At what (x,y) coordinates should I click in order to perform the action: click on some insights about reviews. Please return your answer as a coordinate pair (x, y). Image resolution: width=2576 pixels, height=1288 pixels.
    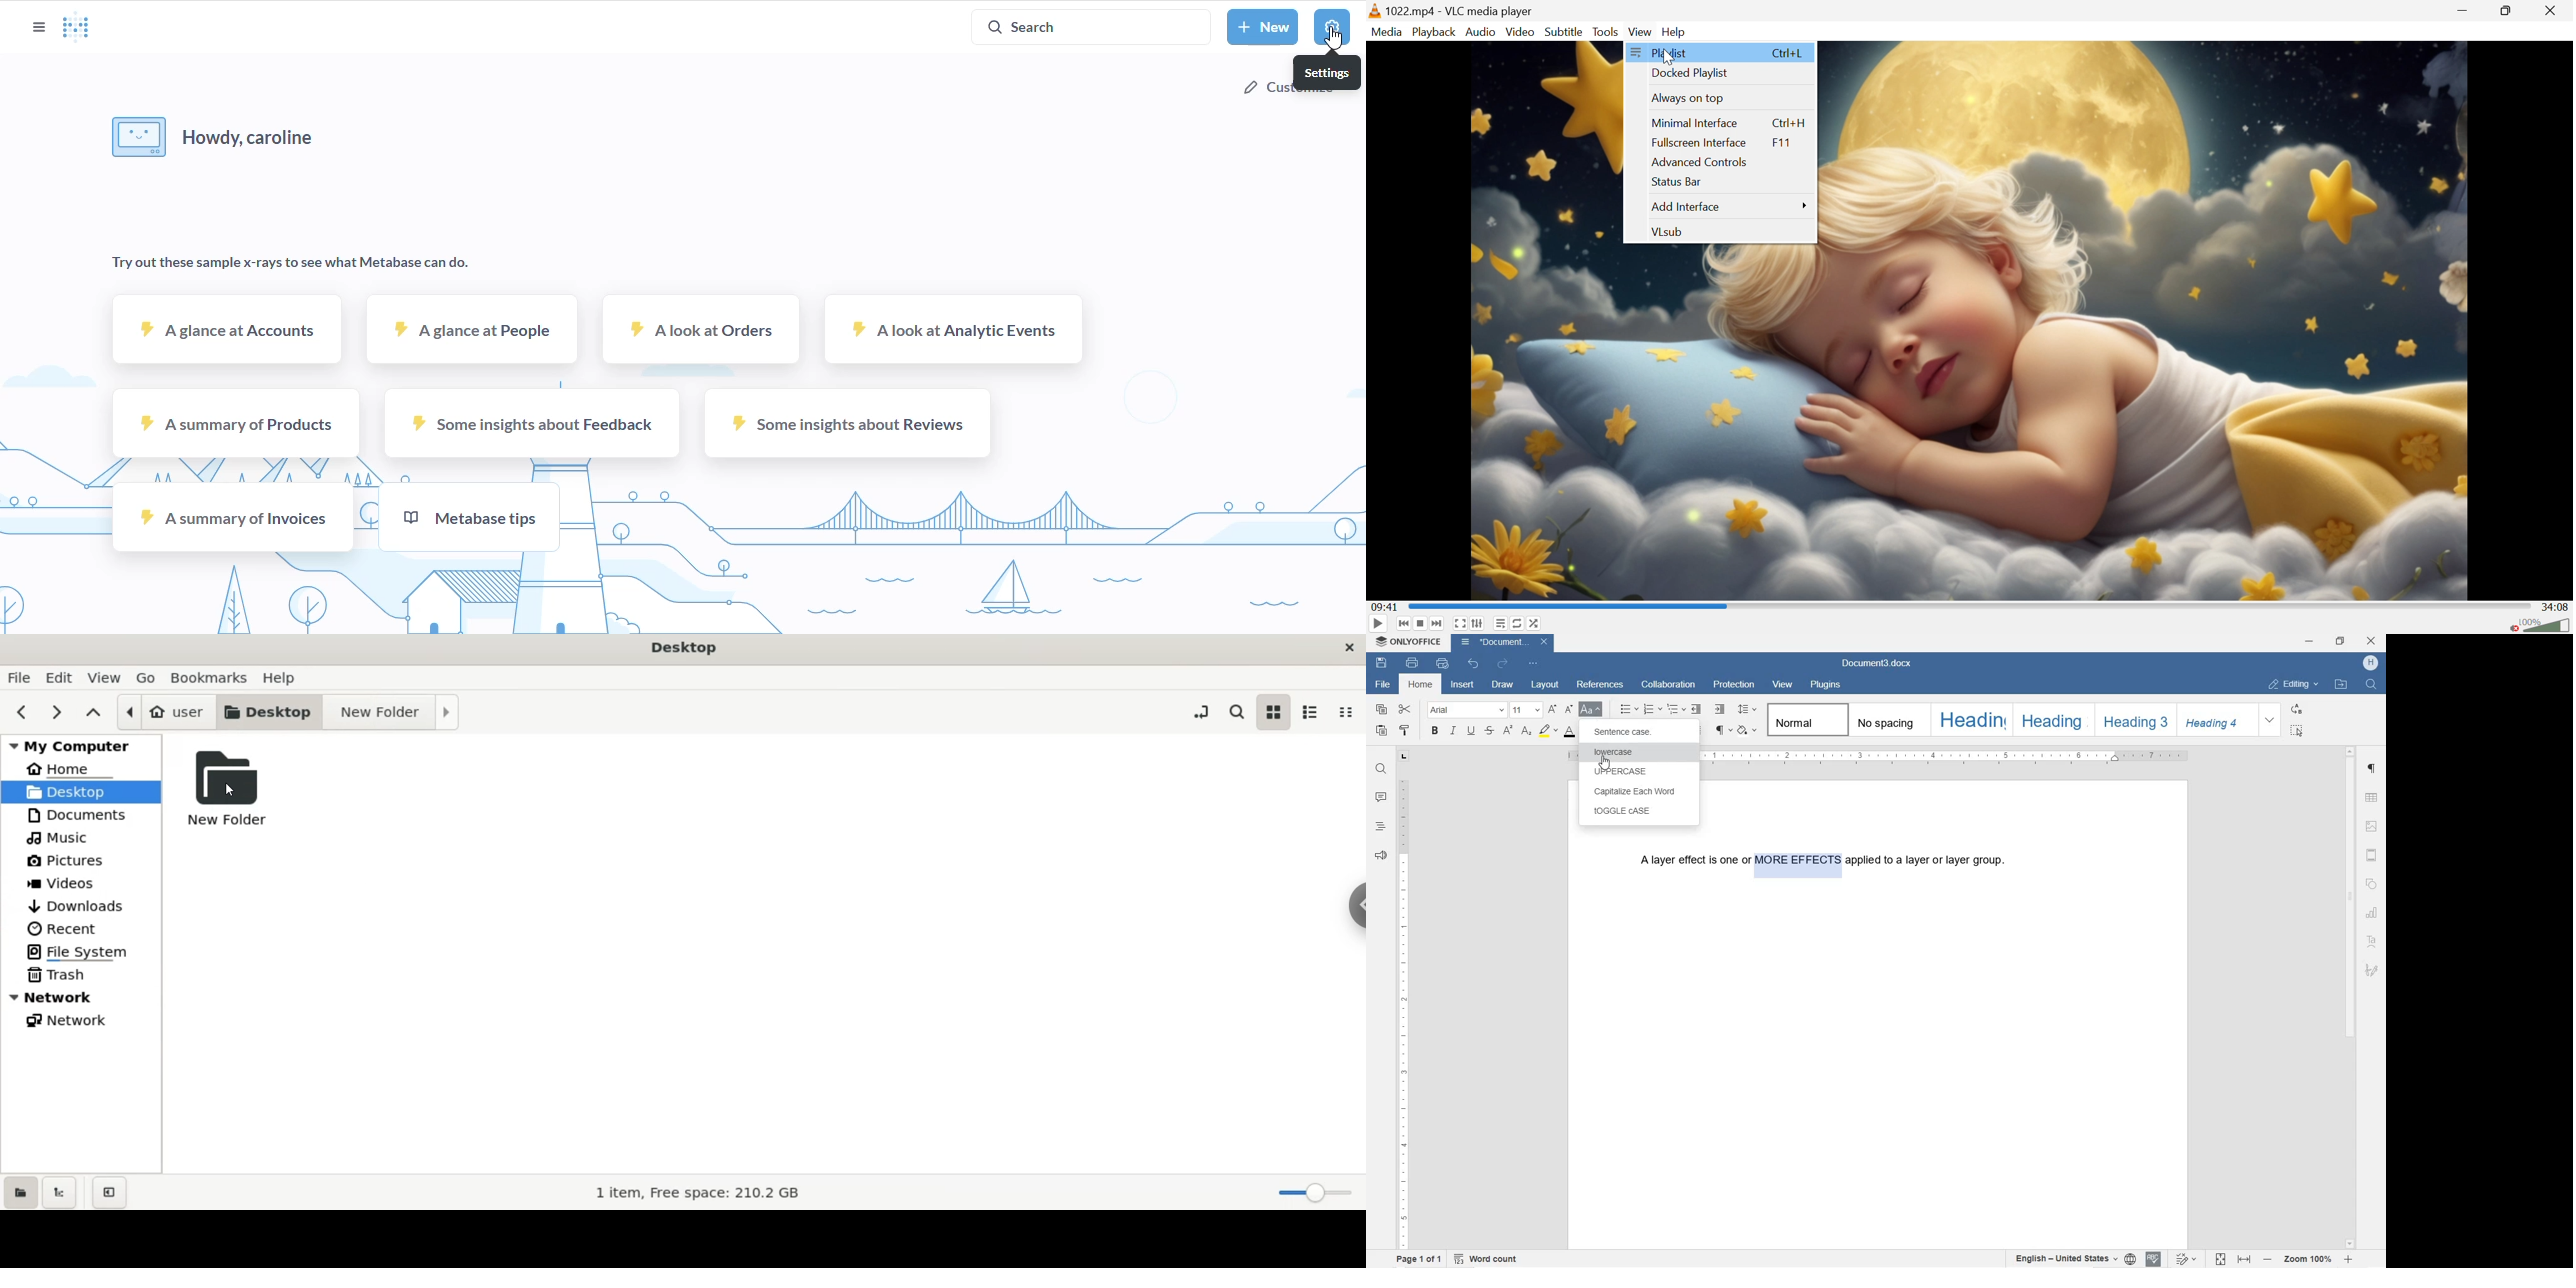
    Looking at the image, I should click on (847, 424).